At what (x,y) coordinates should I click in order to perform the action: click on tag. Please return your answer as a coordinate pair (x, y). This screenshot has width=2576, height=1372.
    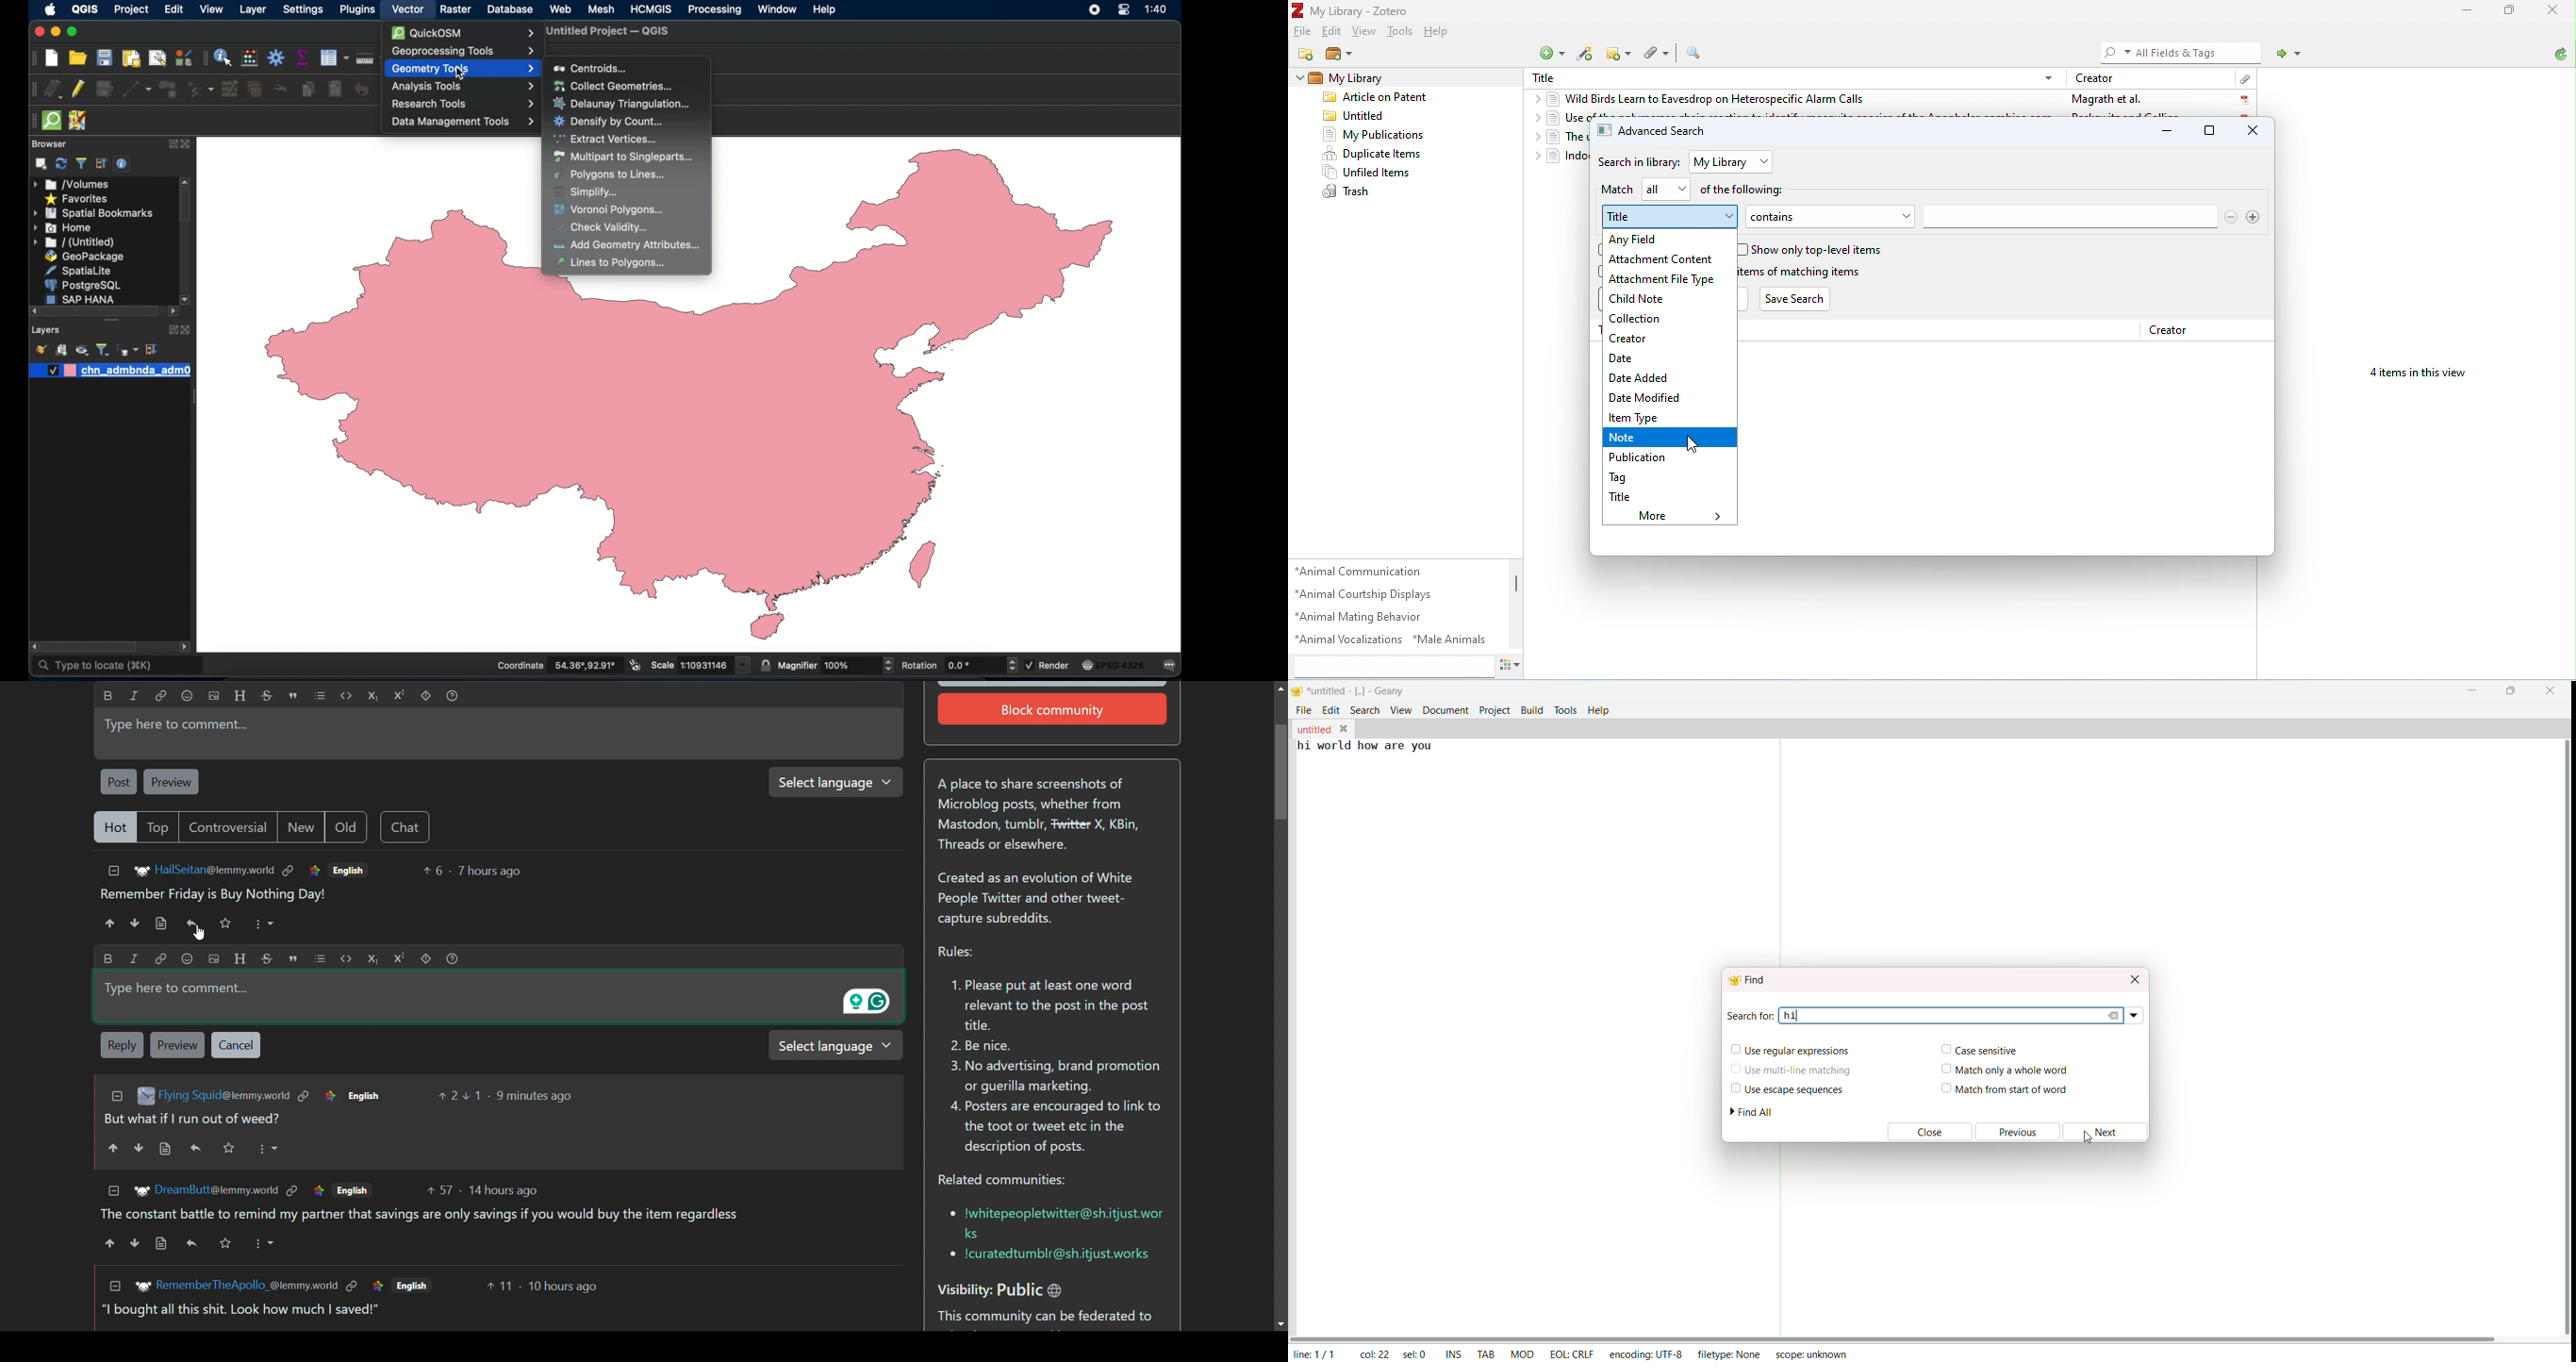
    Looking at the image, I should click on (1624, 478).